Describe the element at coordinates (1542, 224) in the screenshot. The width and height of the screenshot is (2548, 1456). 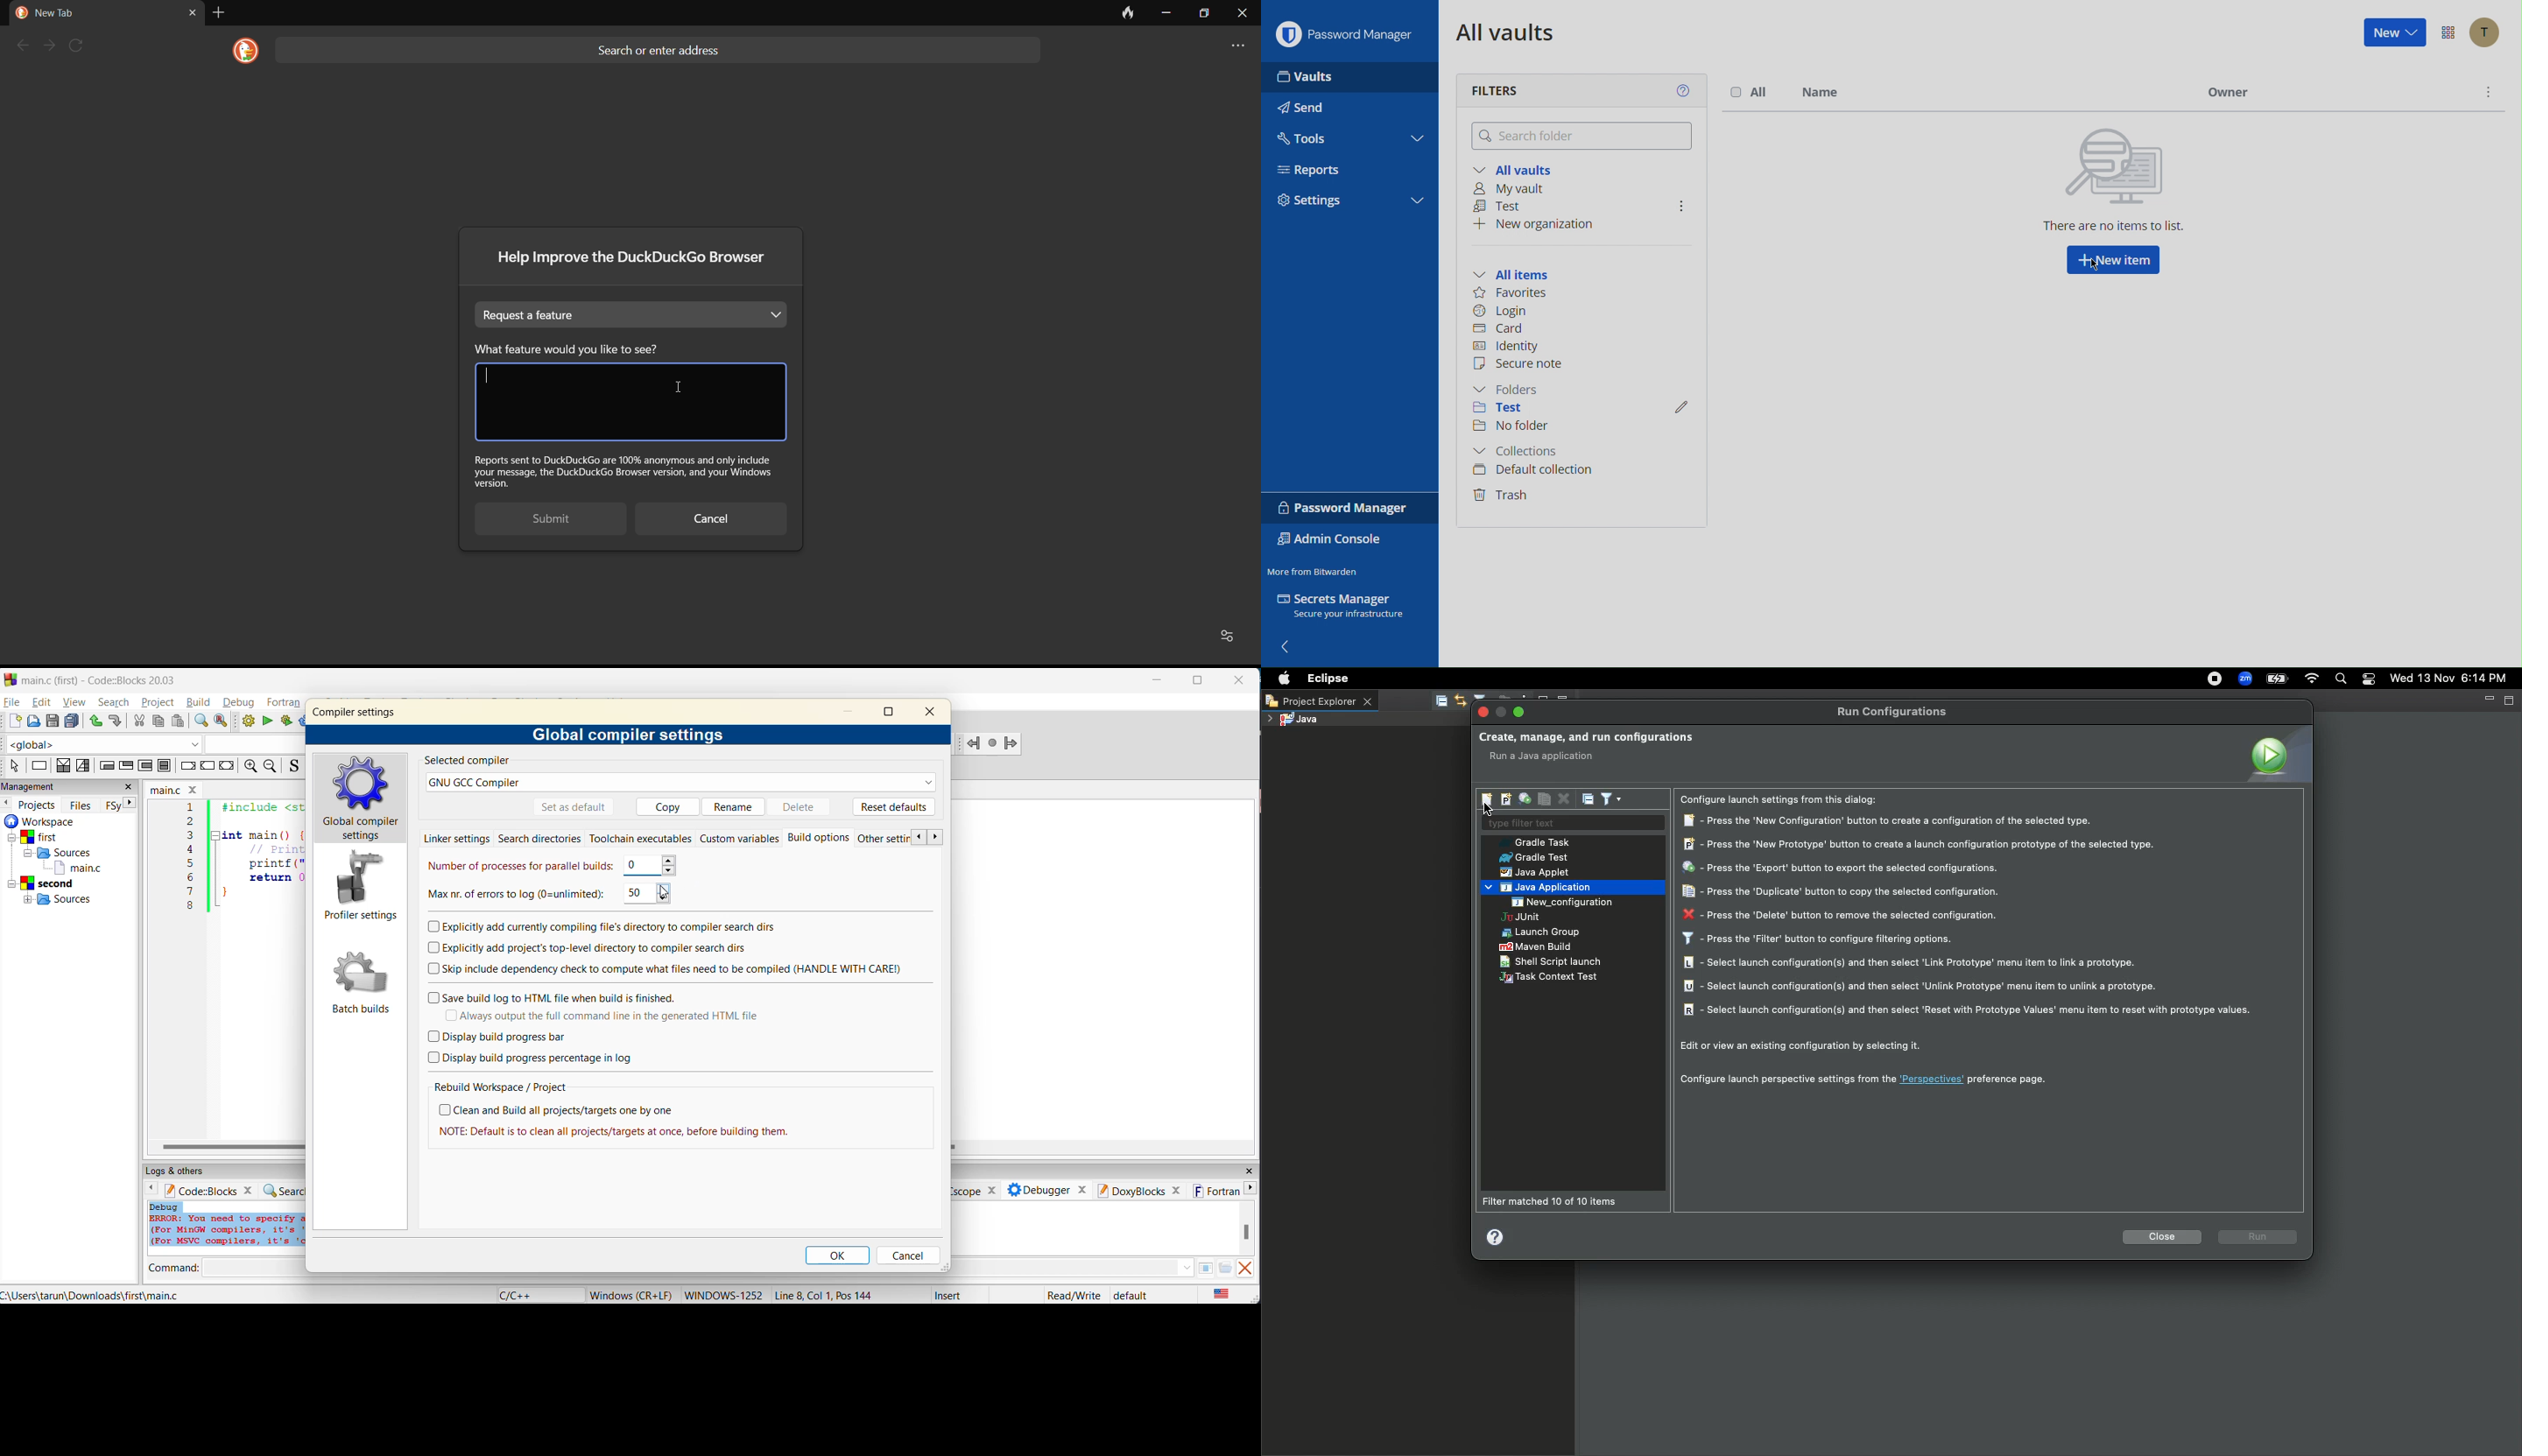
I see `New organization` at that location.